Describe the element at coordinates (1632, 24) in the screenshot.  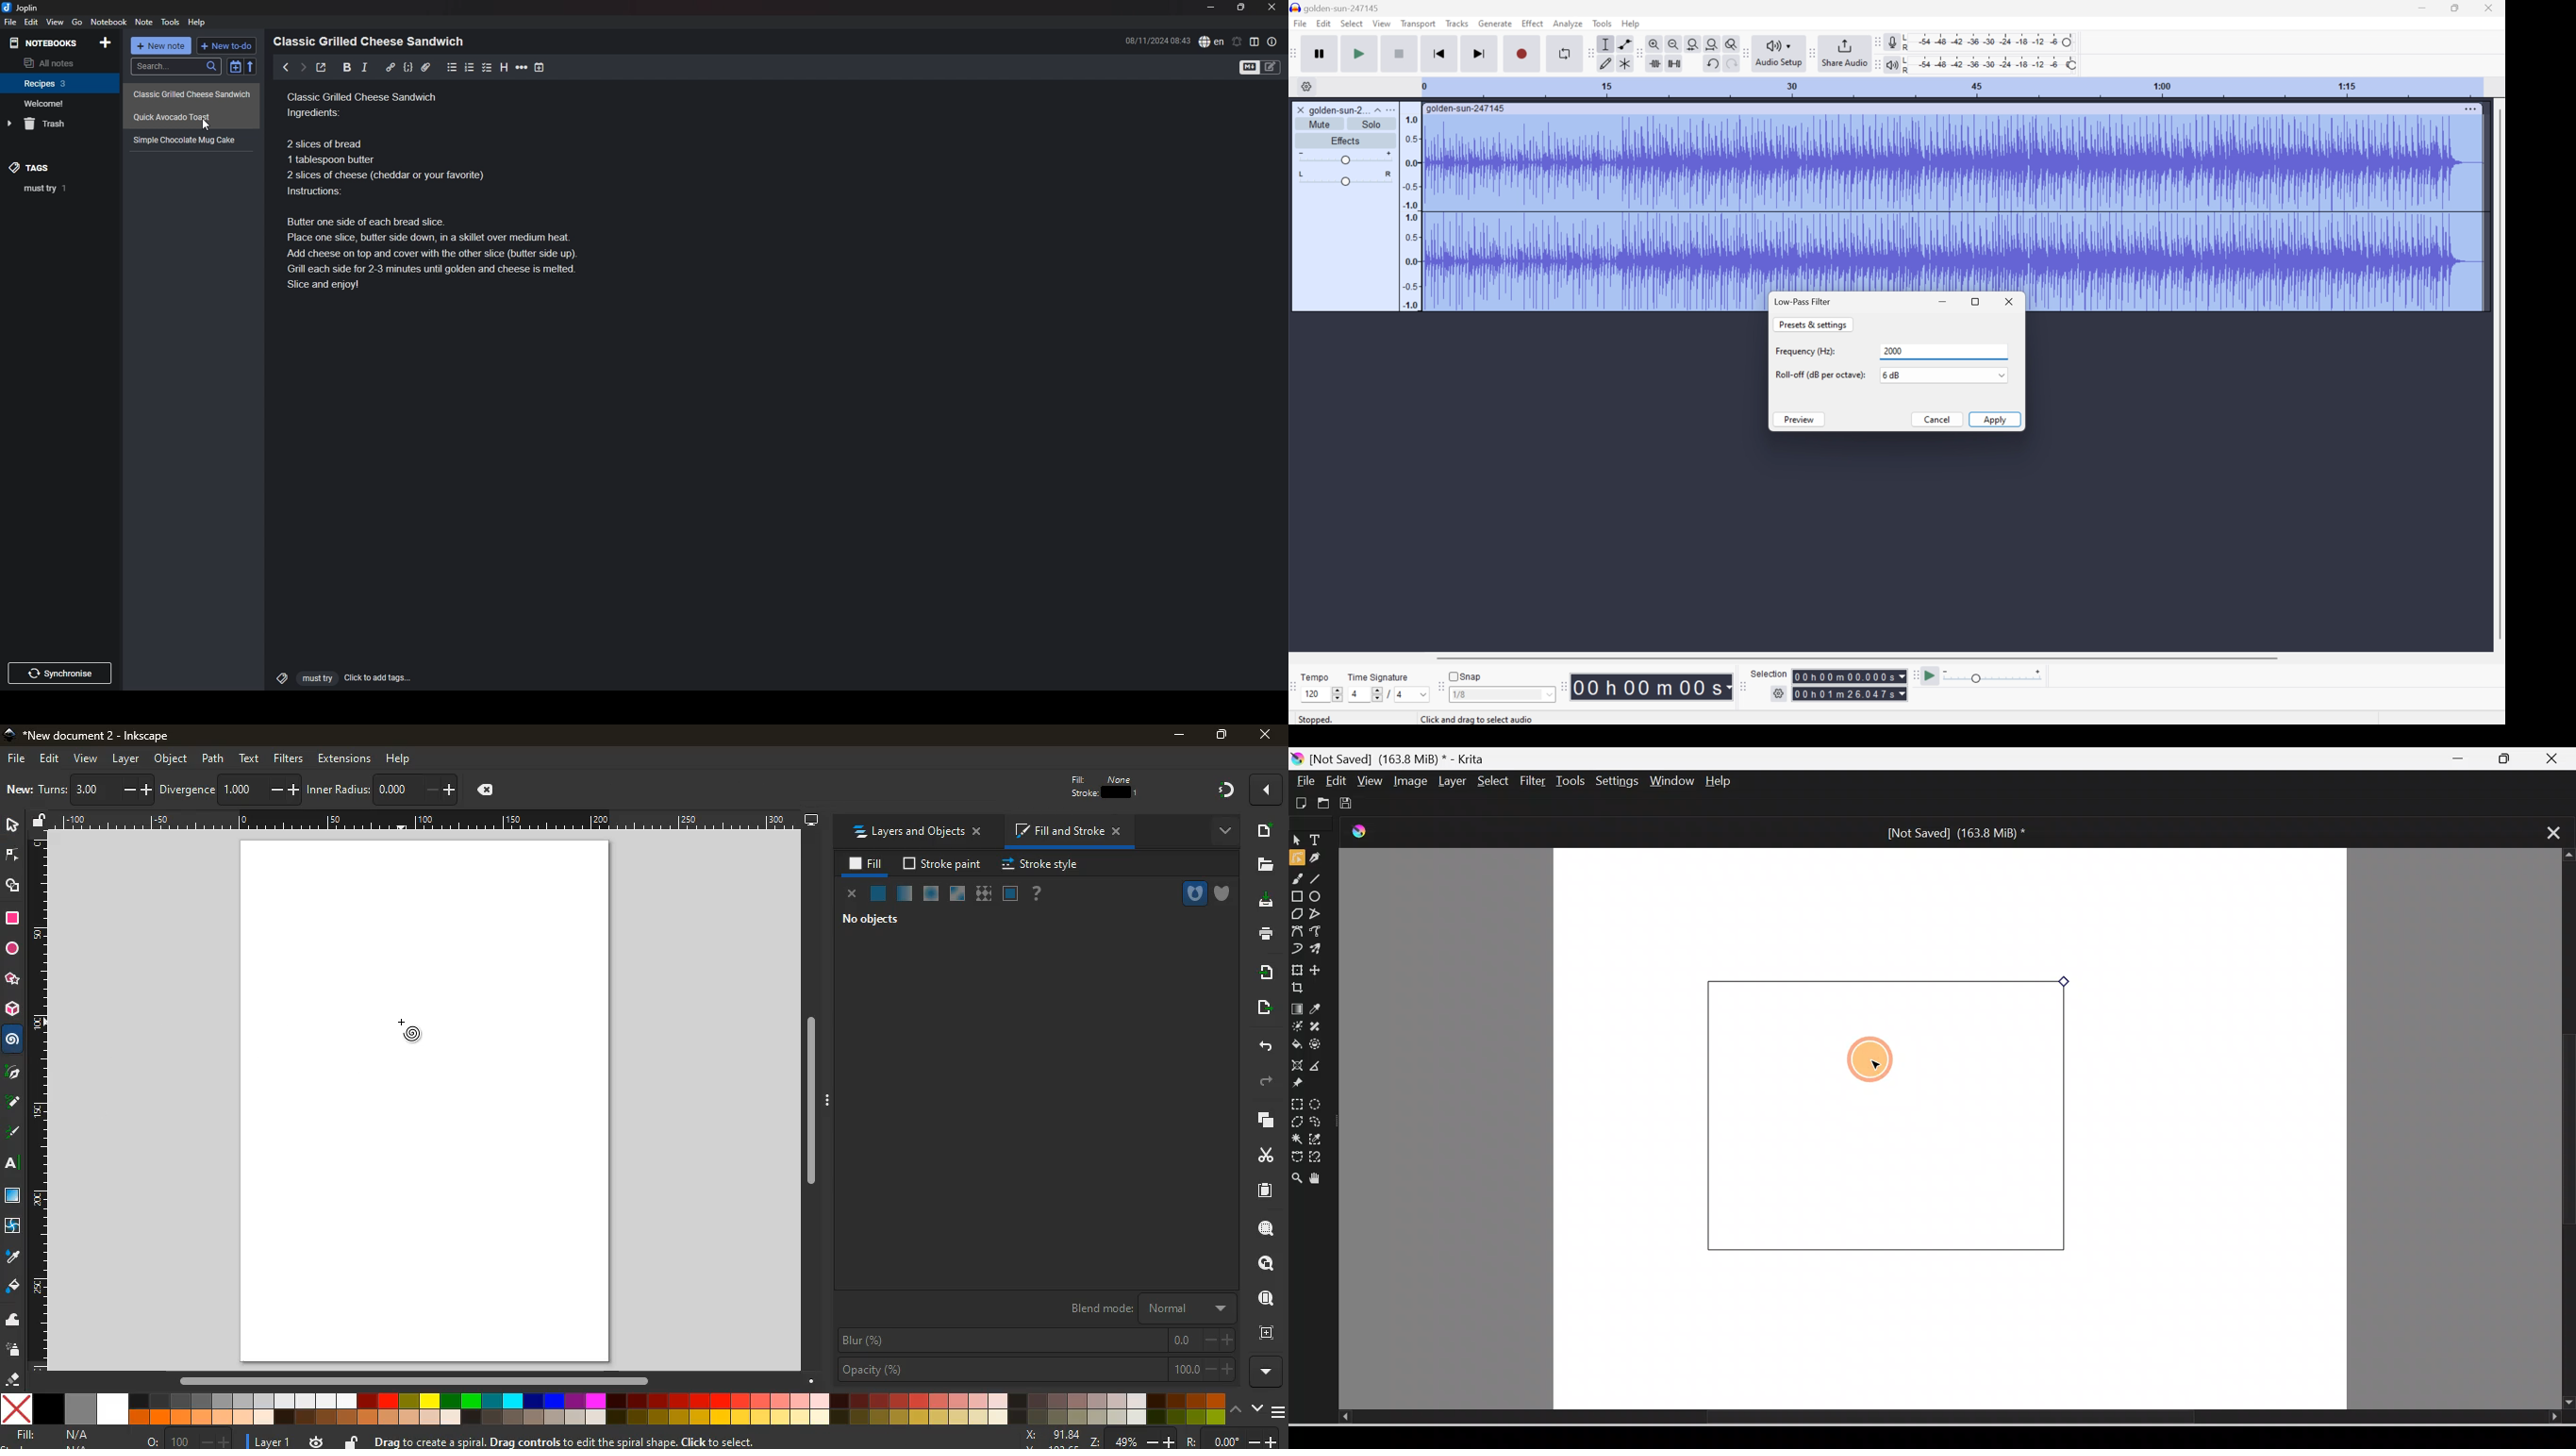
I see `Help` at that location.